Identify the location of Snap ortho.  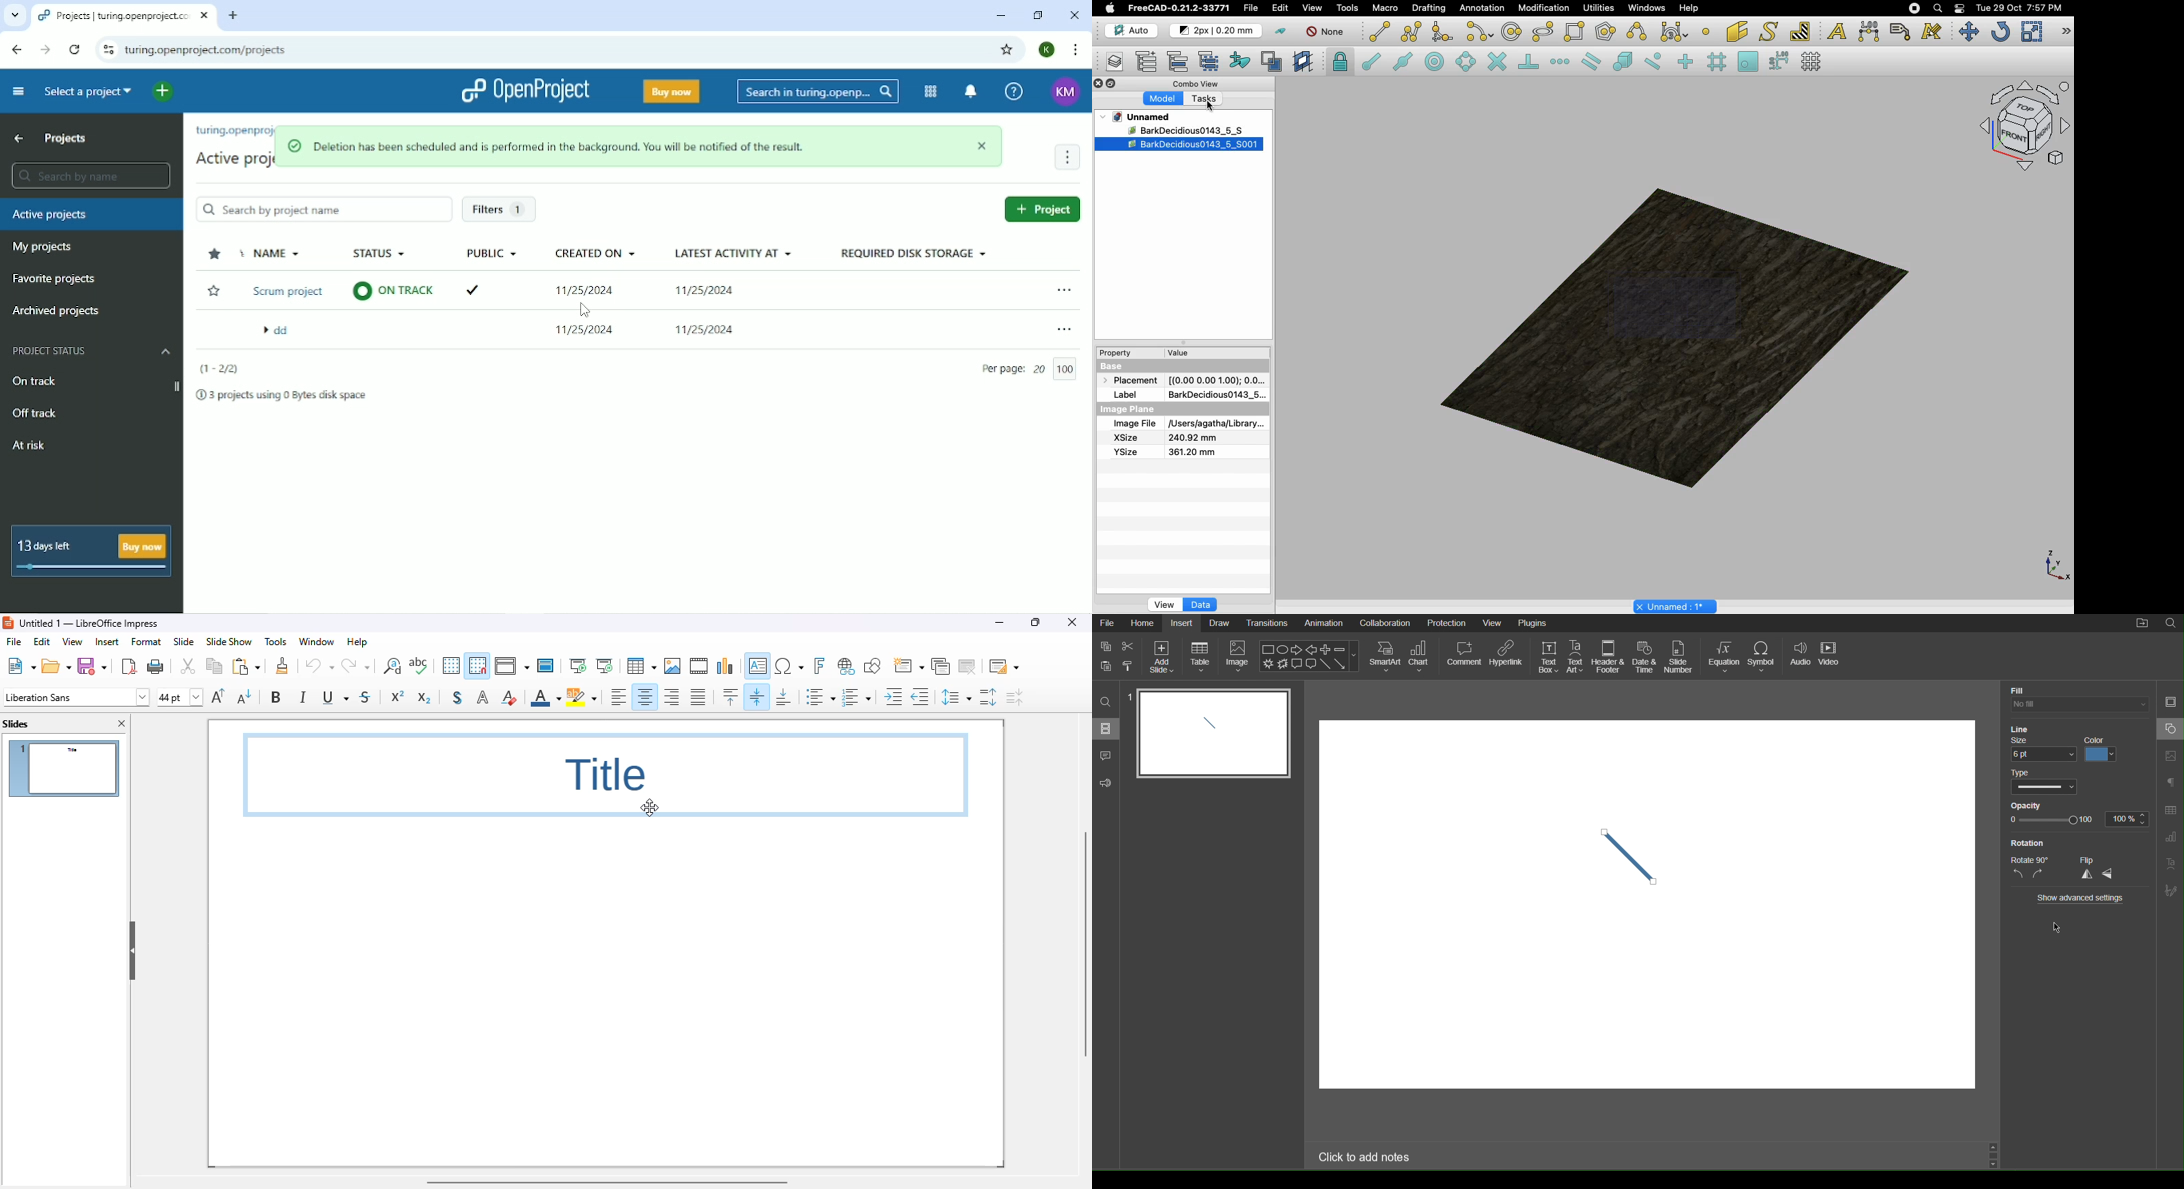
(1688, 63).